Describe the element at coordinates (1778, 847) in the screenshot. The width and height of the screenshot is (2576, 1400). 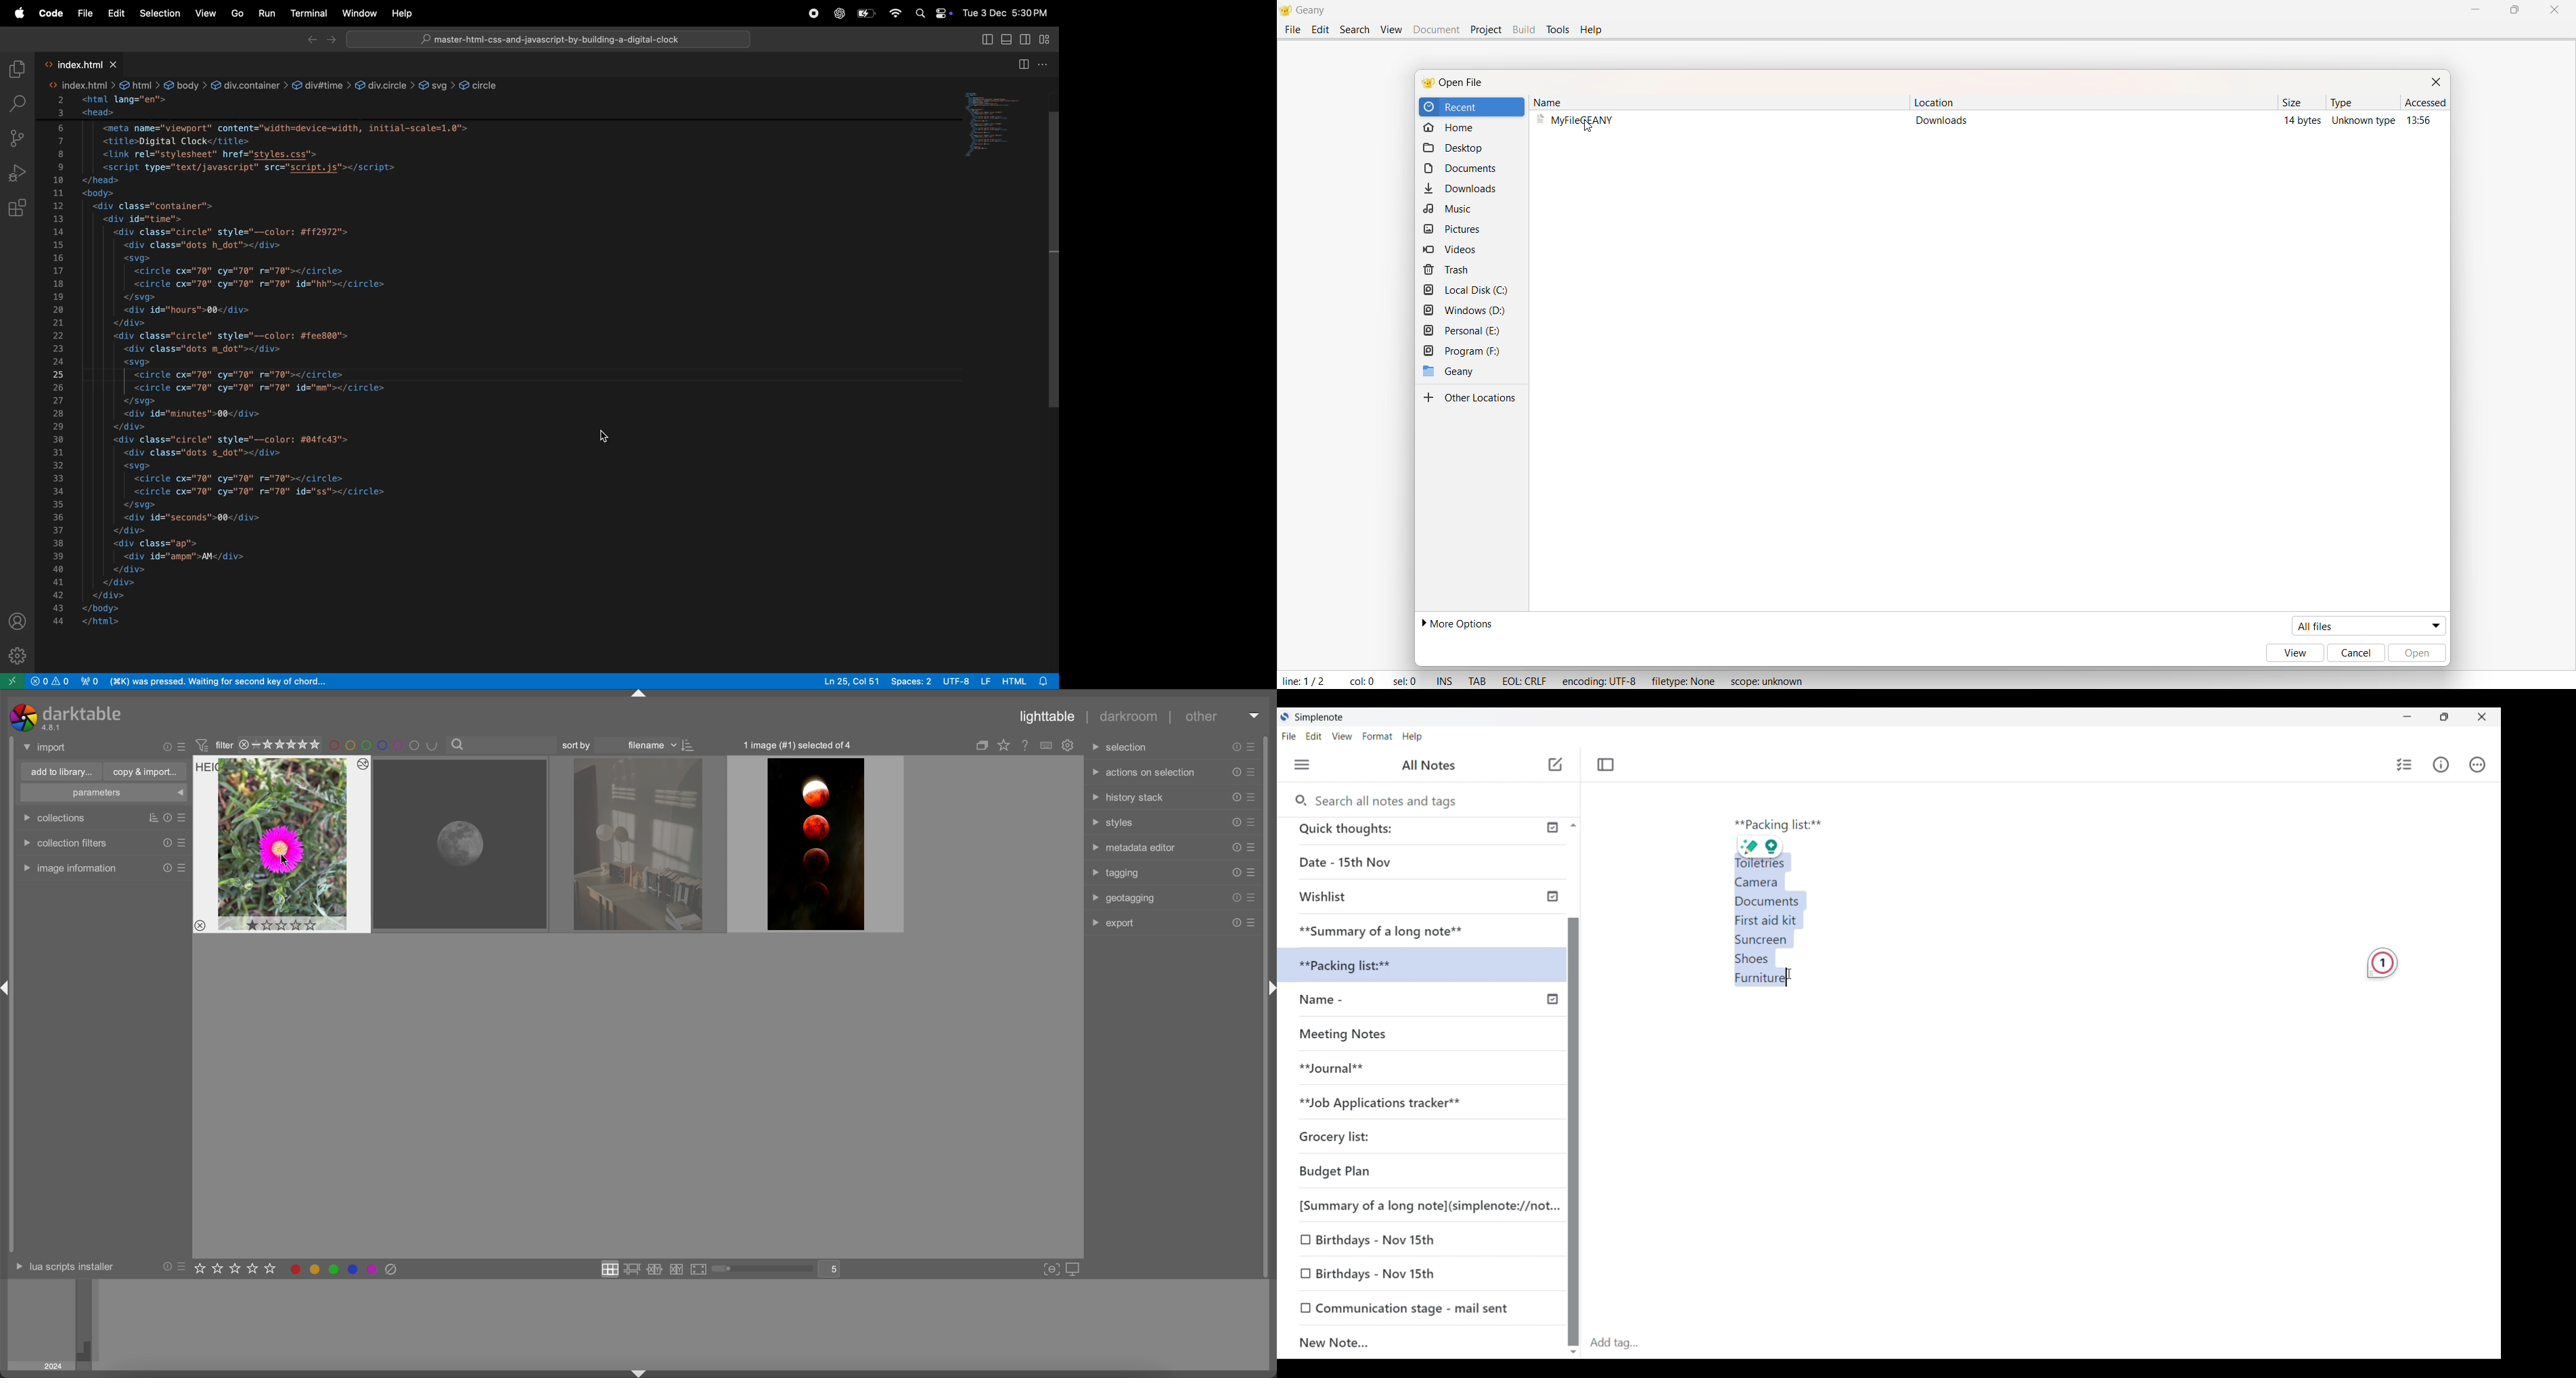
I see `idea` at that location.